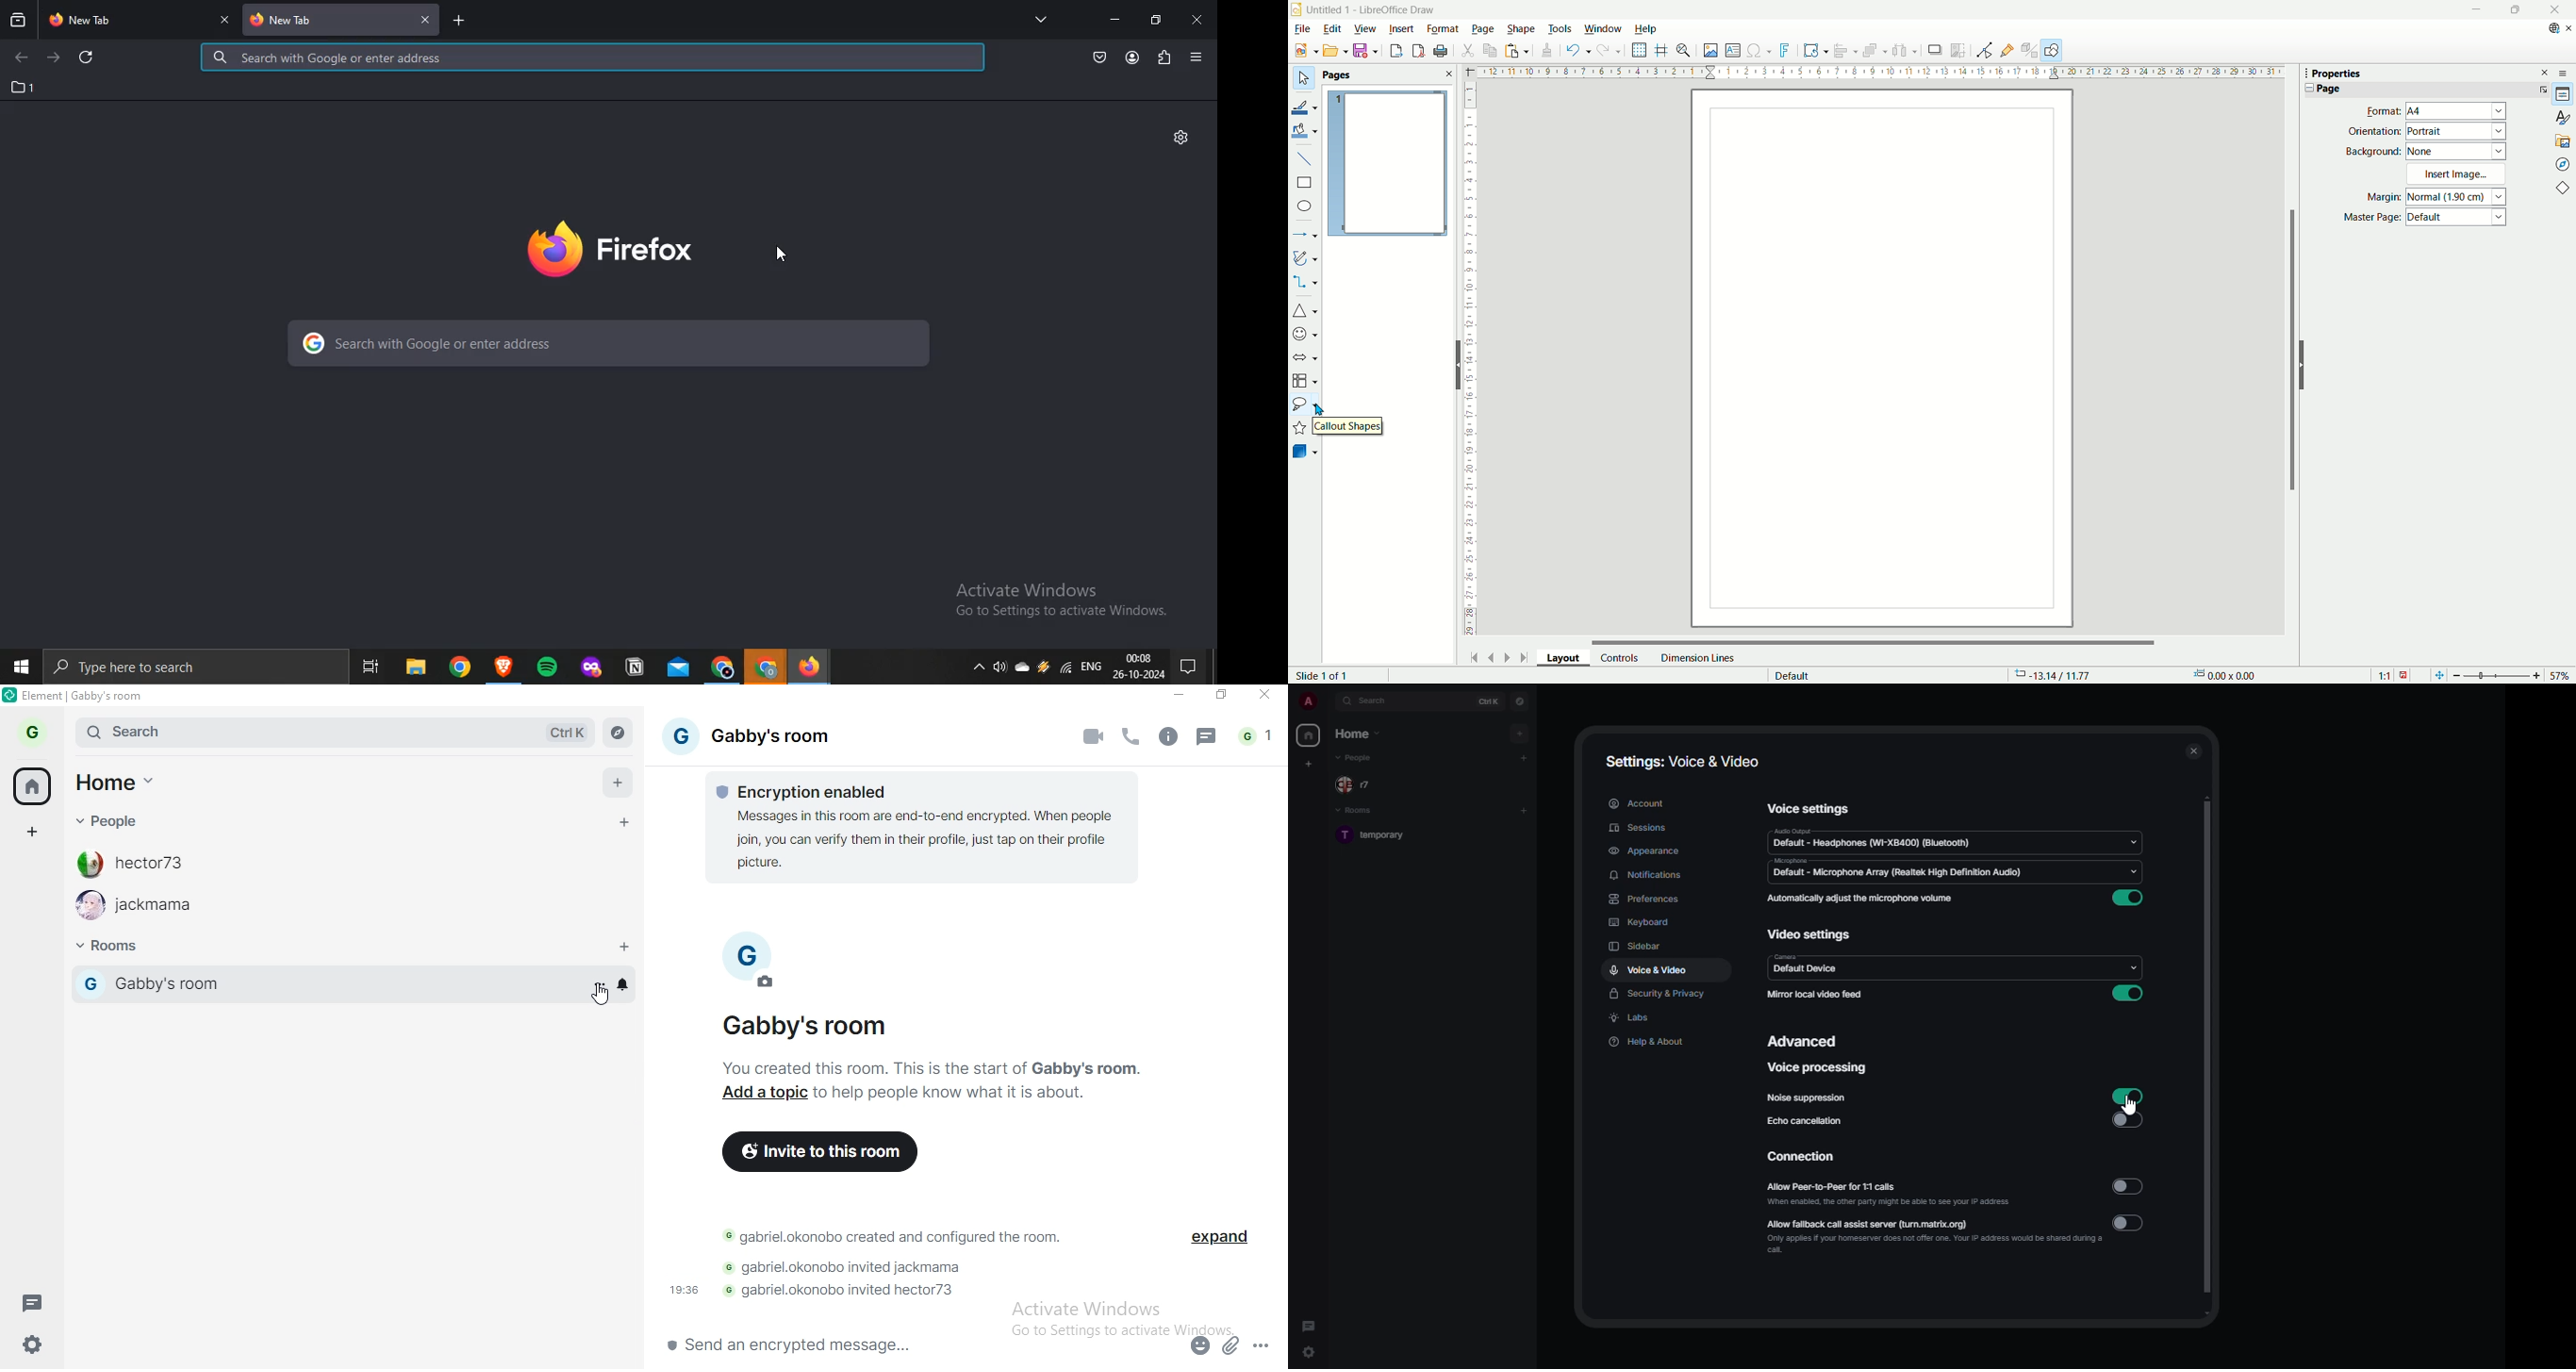  I want to click on shape, so click(1521, 29).